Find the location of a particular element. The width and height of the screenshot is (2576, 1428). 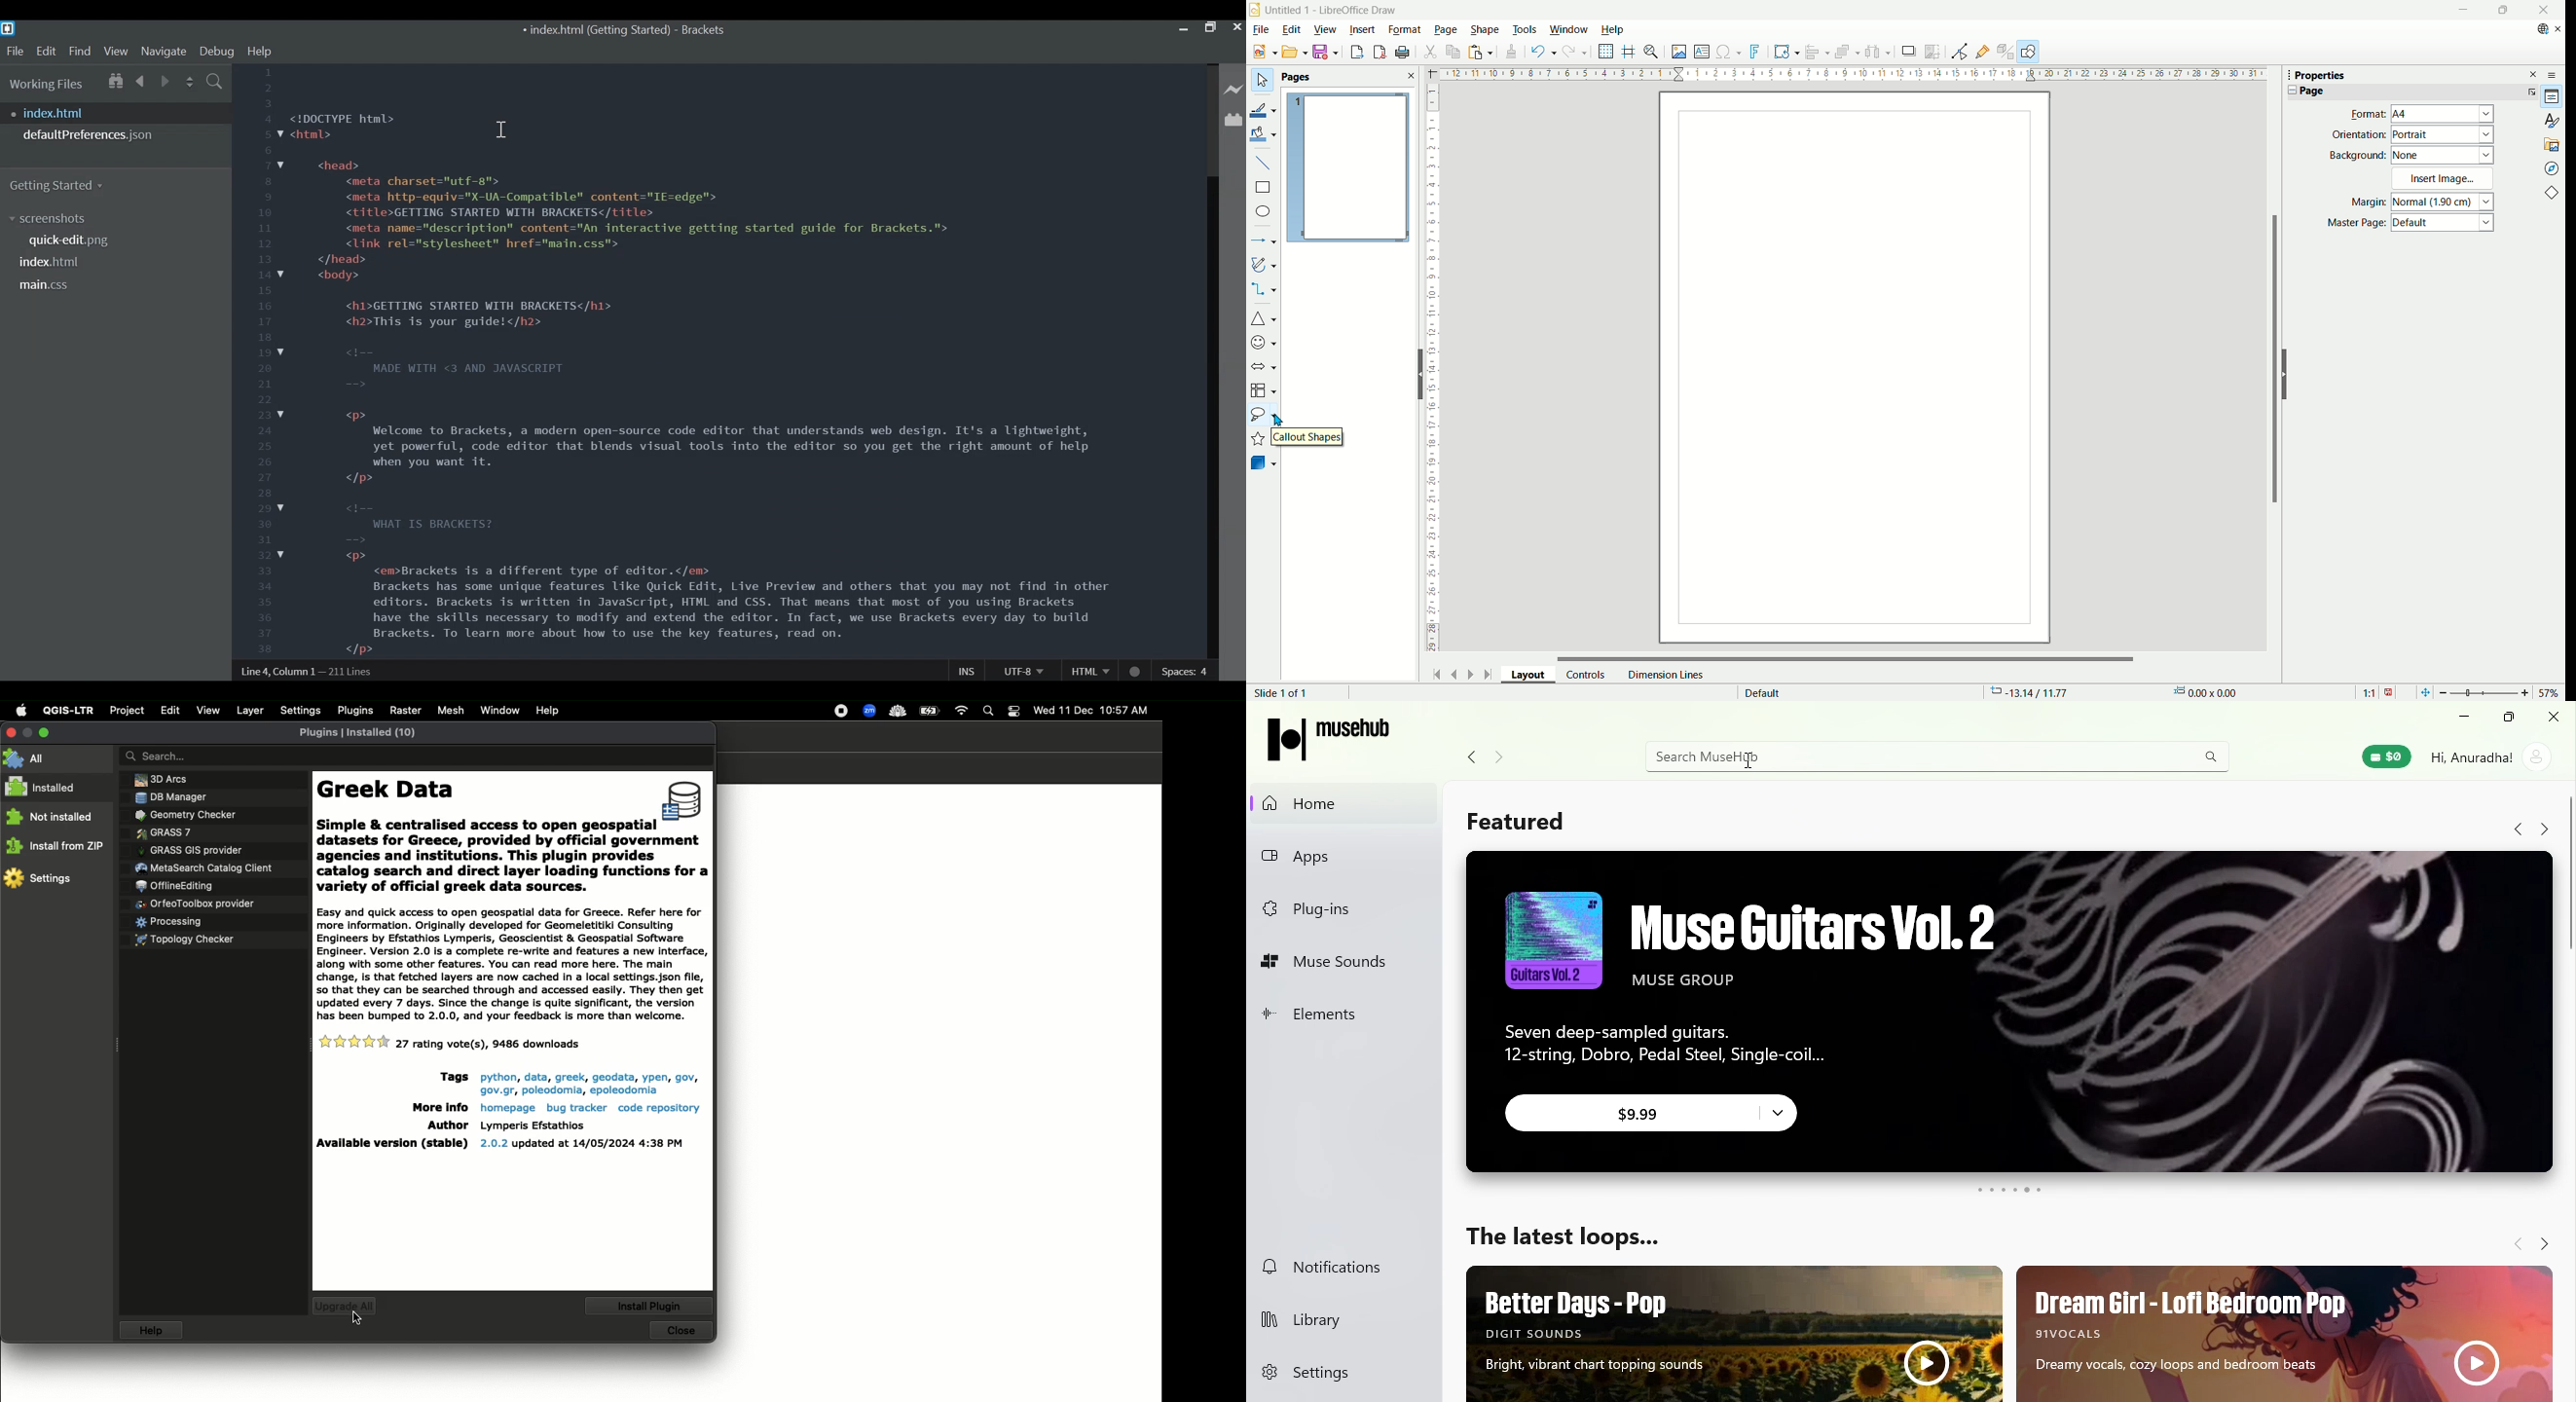

fontwork text is located at coordinates (1786, 52).